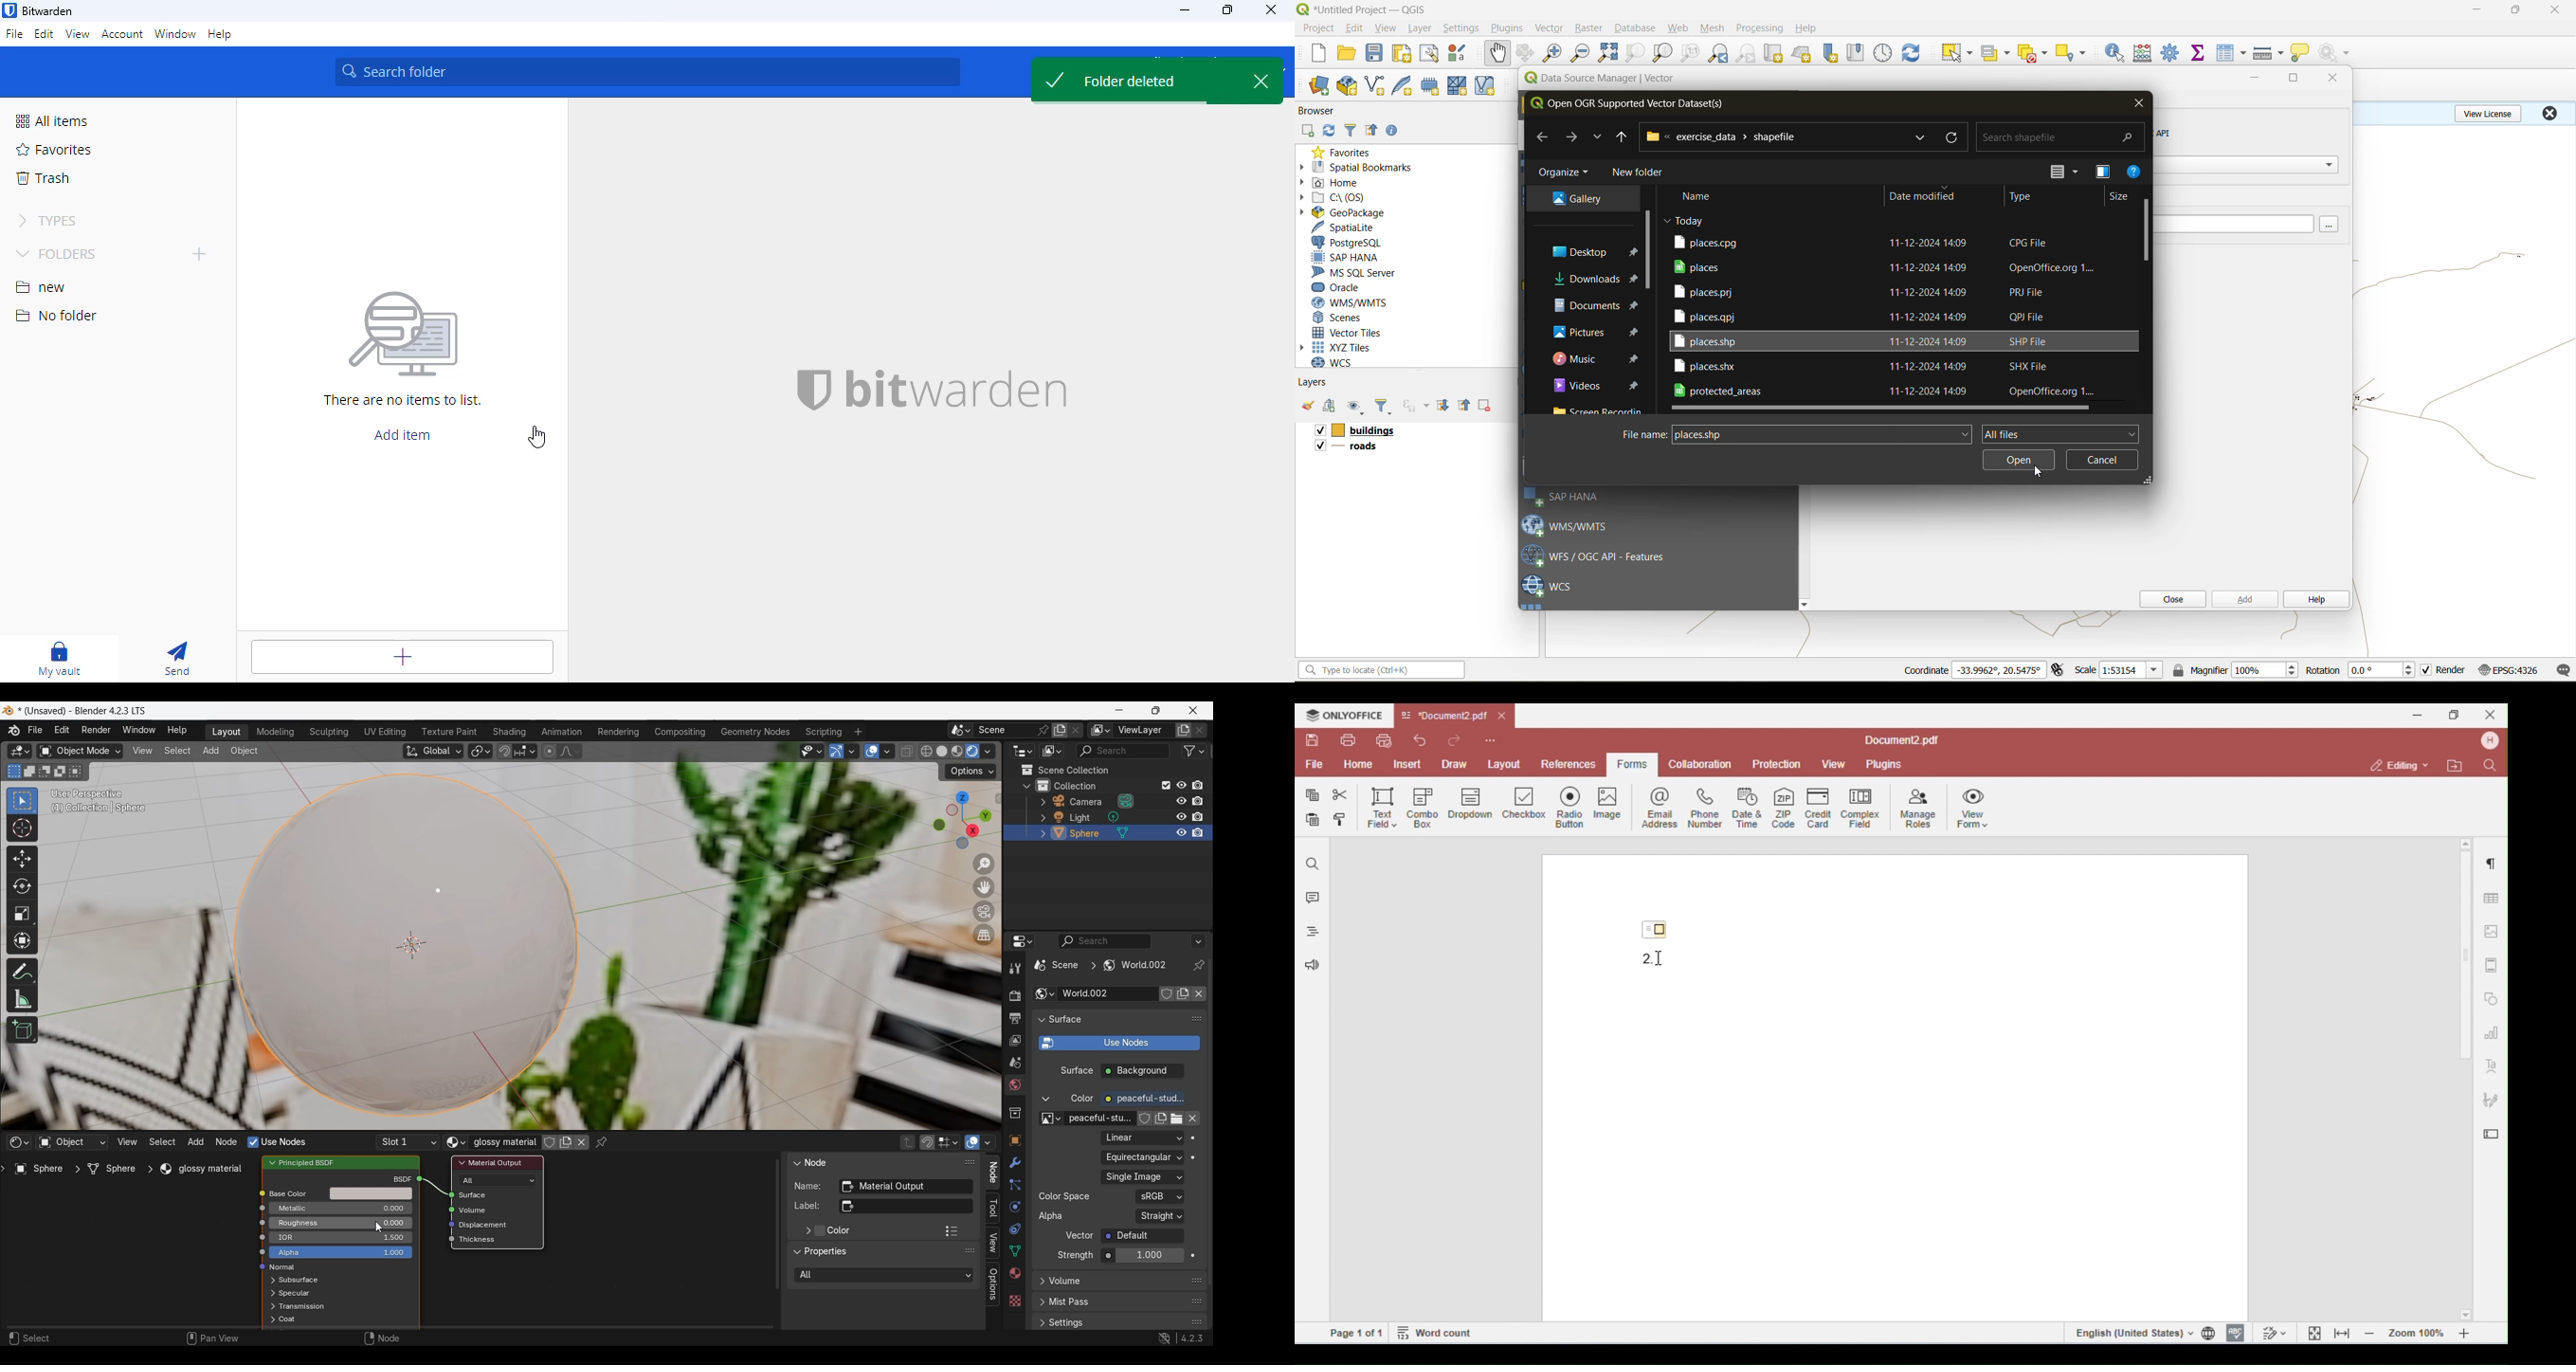 Image resolution: width=2576 pixels, height=1372 pixels. Describe the element at coordinates (195, 1142) in the screenshot. I see `Add menu` at that location.